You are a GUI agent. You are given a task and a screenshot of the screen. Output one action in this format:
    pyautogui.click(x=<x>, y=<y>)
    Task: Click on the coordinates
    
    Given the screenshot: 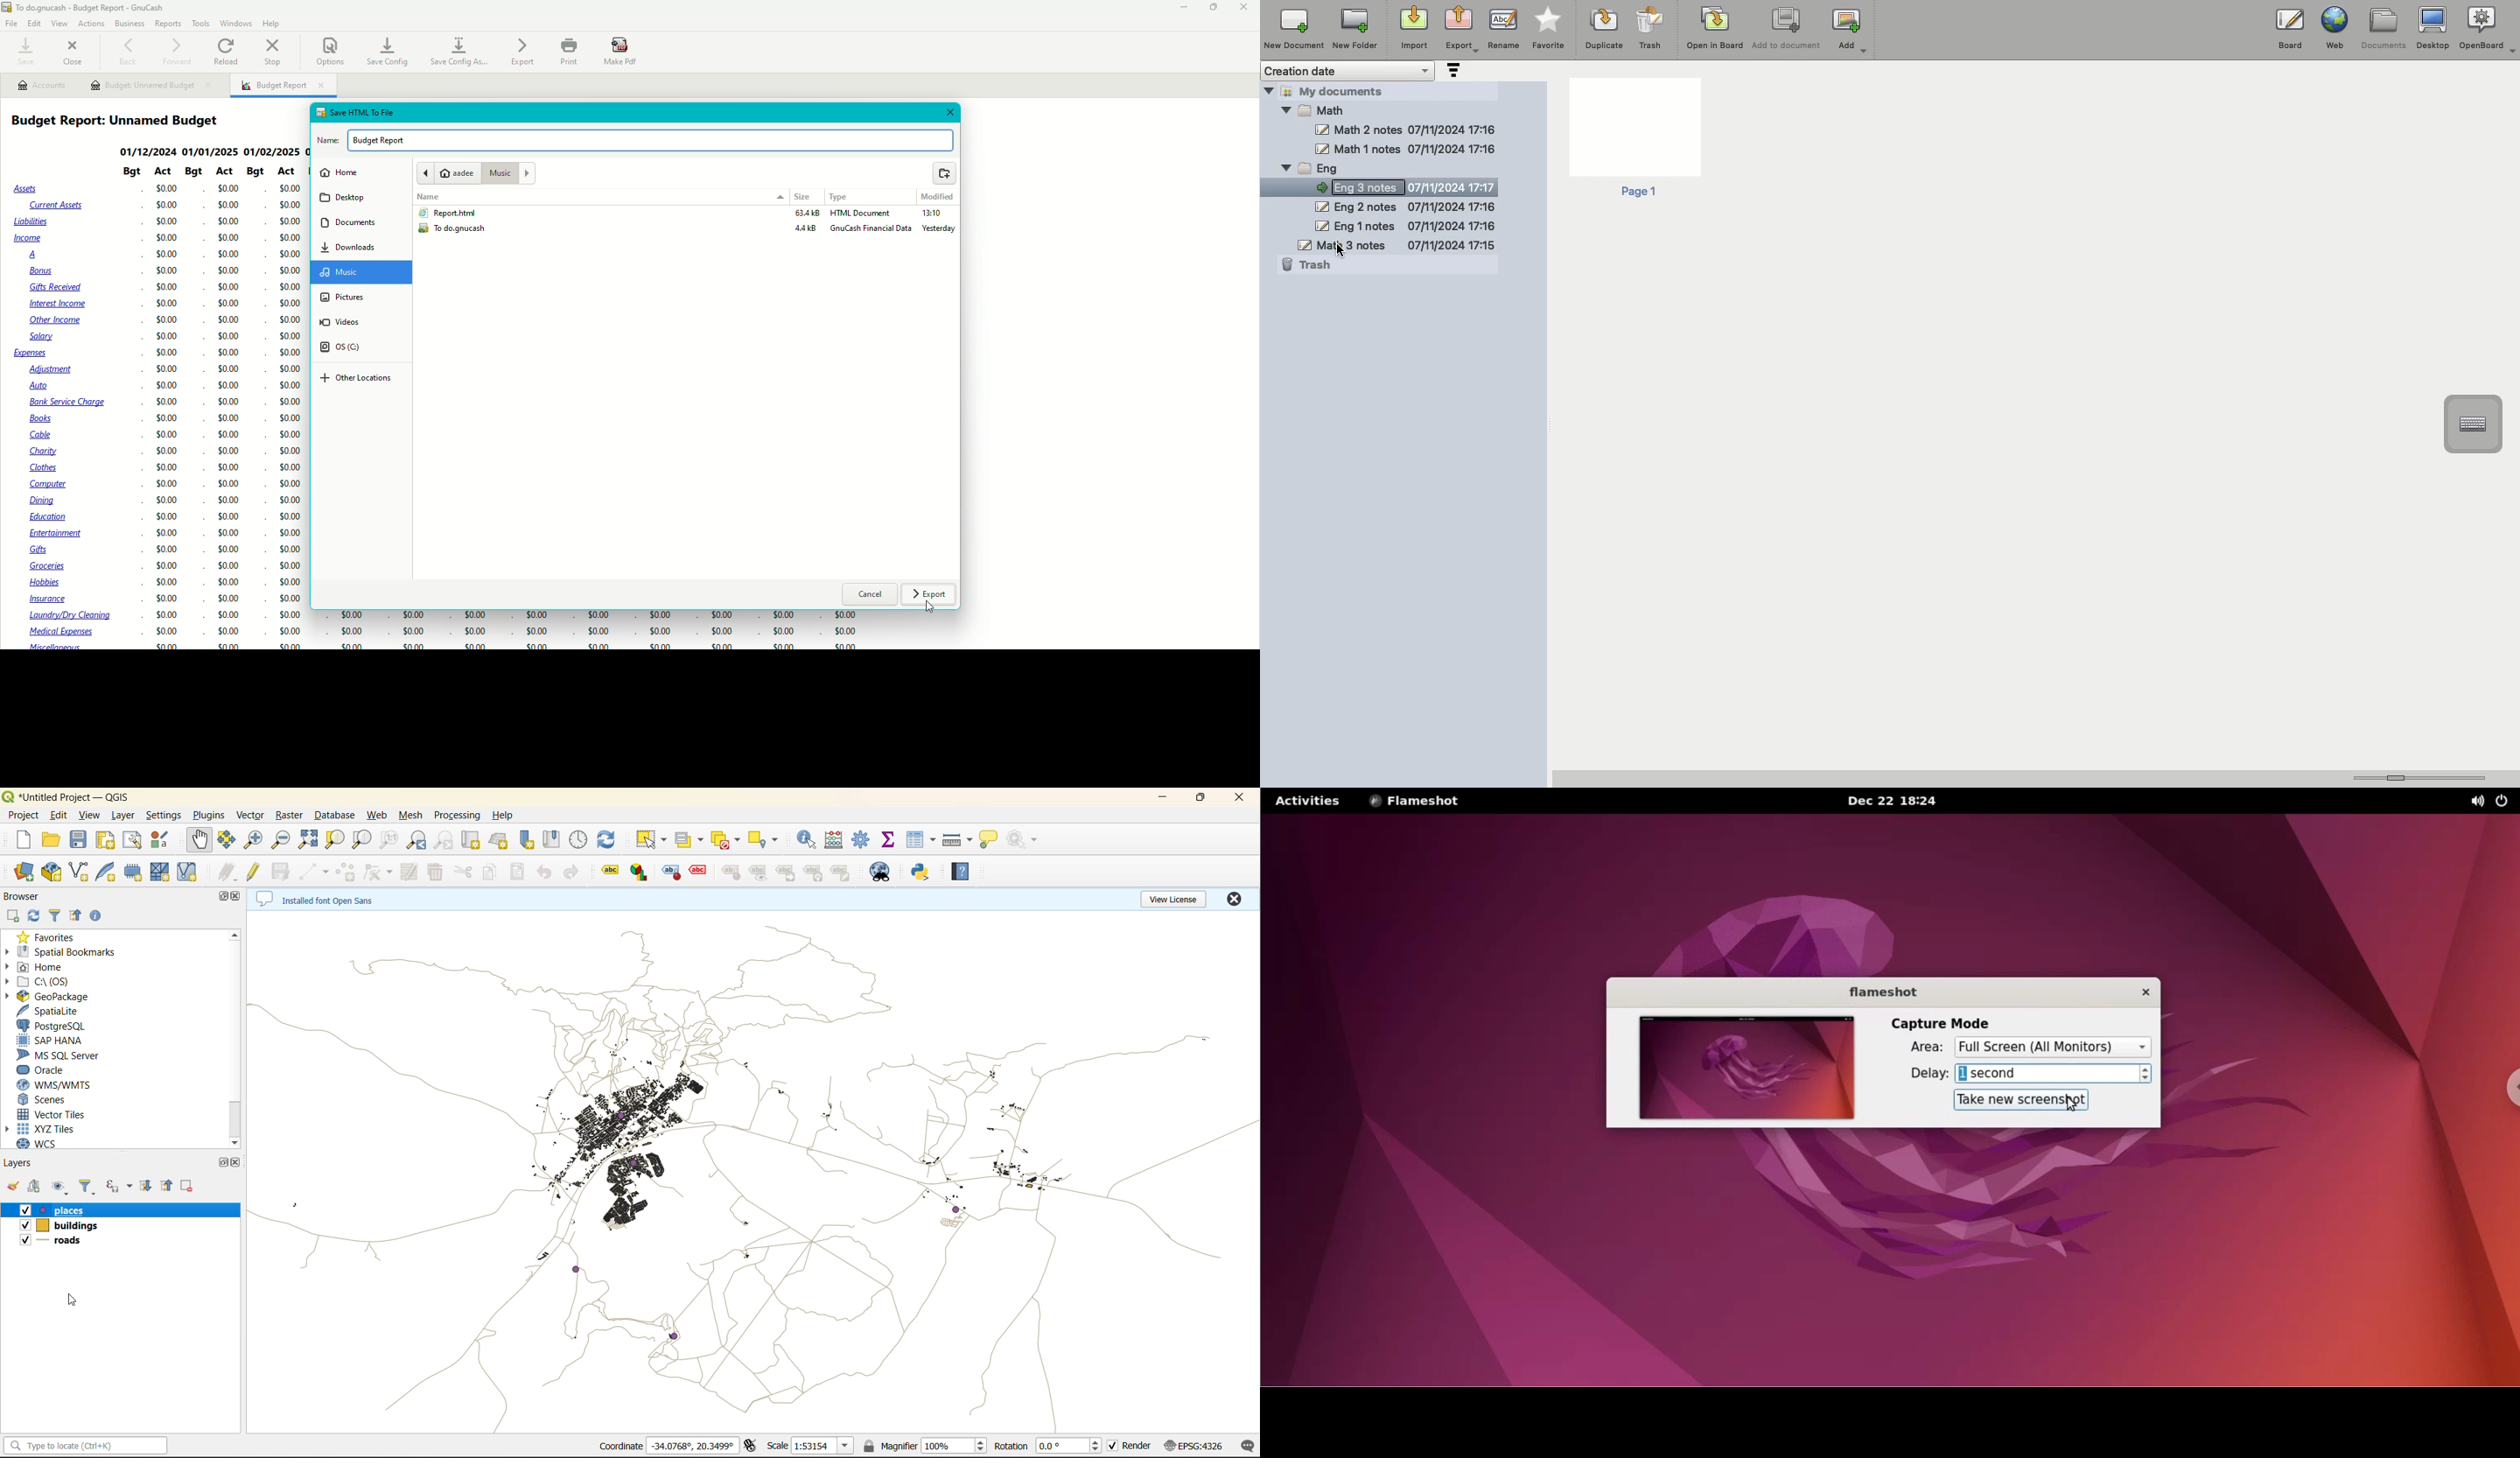 What is the action you would take?
    pyautogui.click(x=620, y=1447)
    